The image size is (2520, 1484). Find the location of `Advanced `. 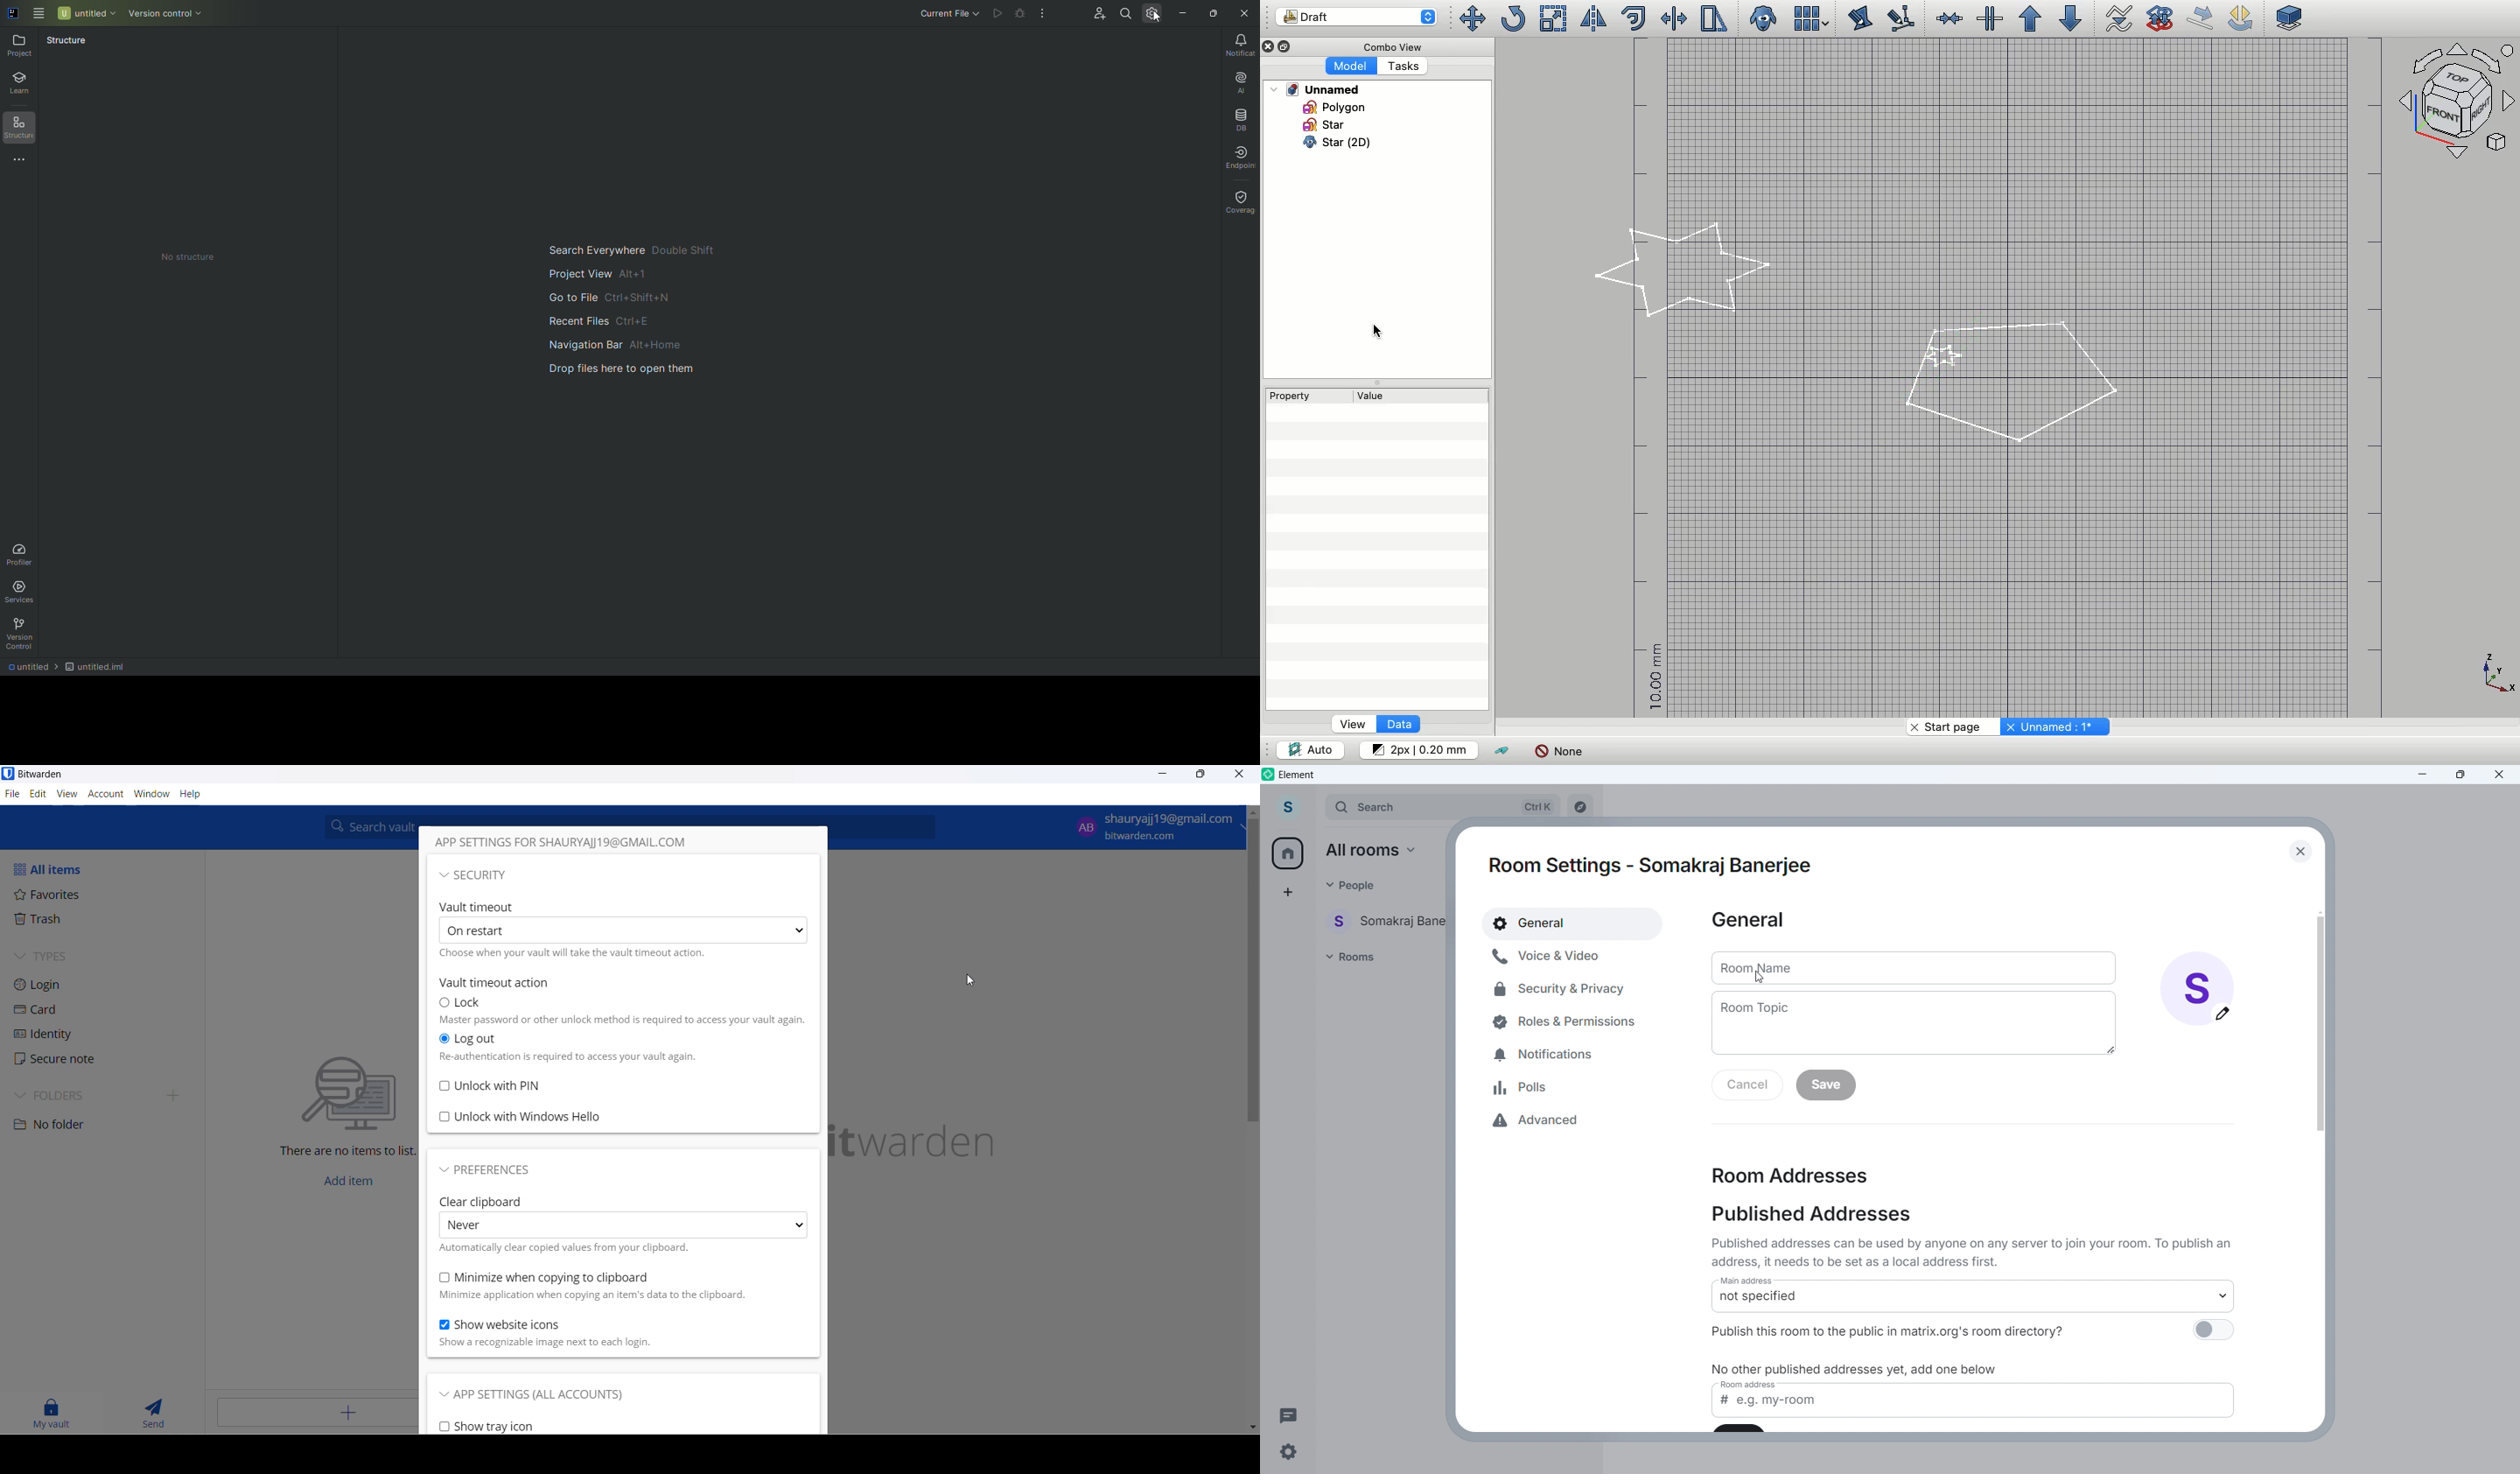

Advanced  is located at coordinates (1545, 1121).